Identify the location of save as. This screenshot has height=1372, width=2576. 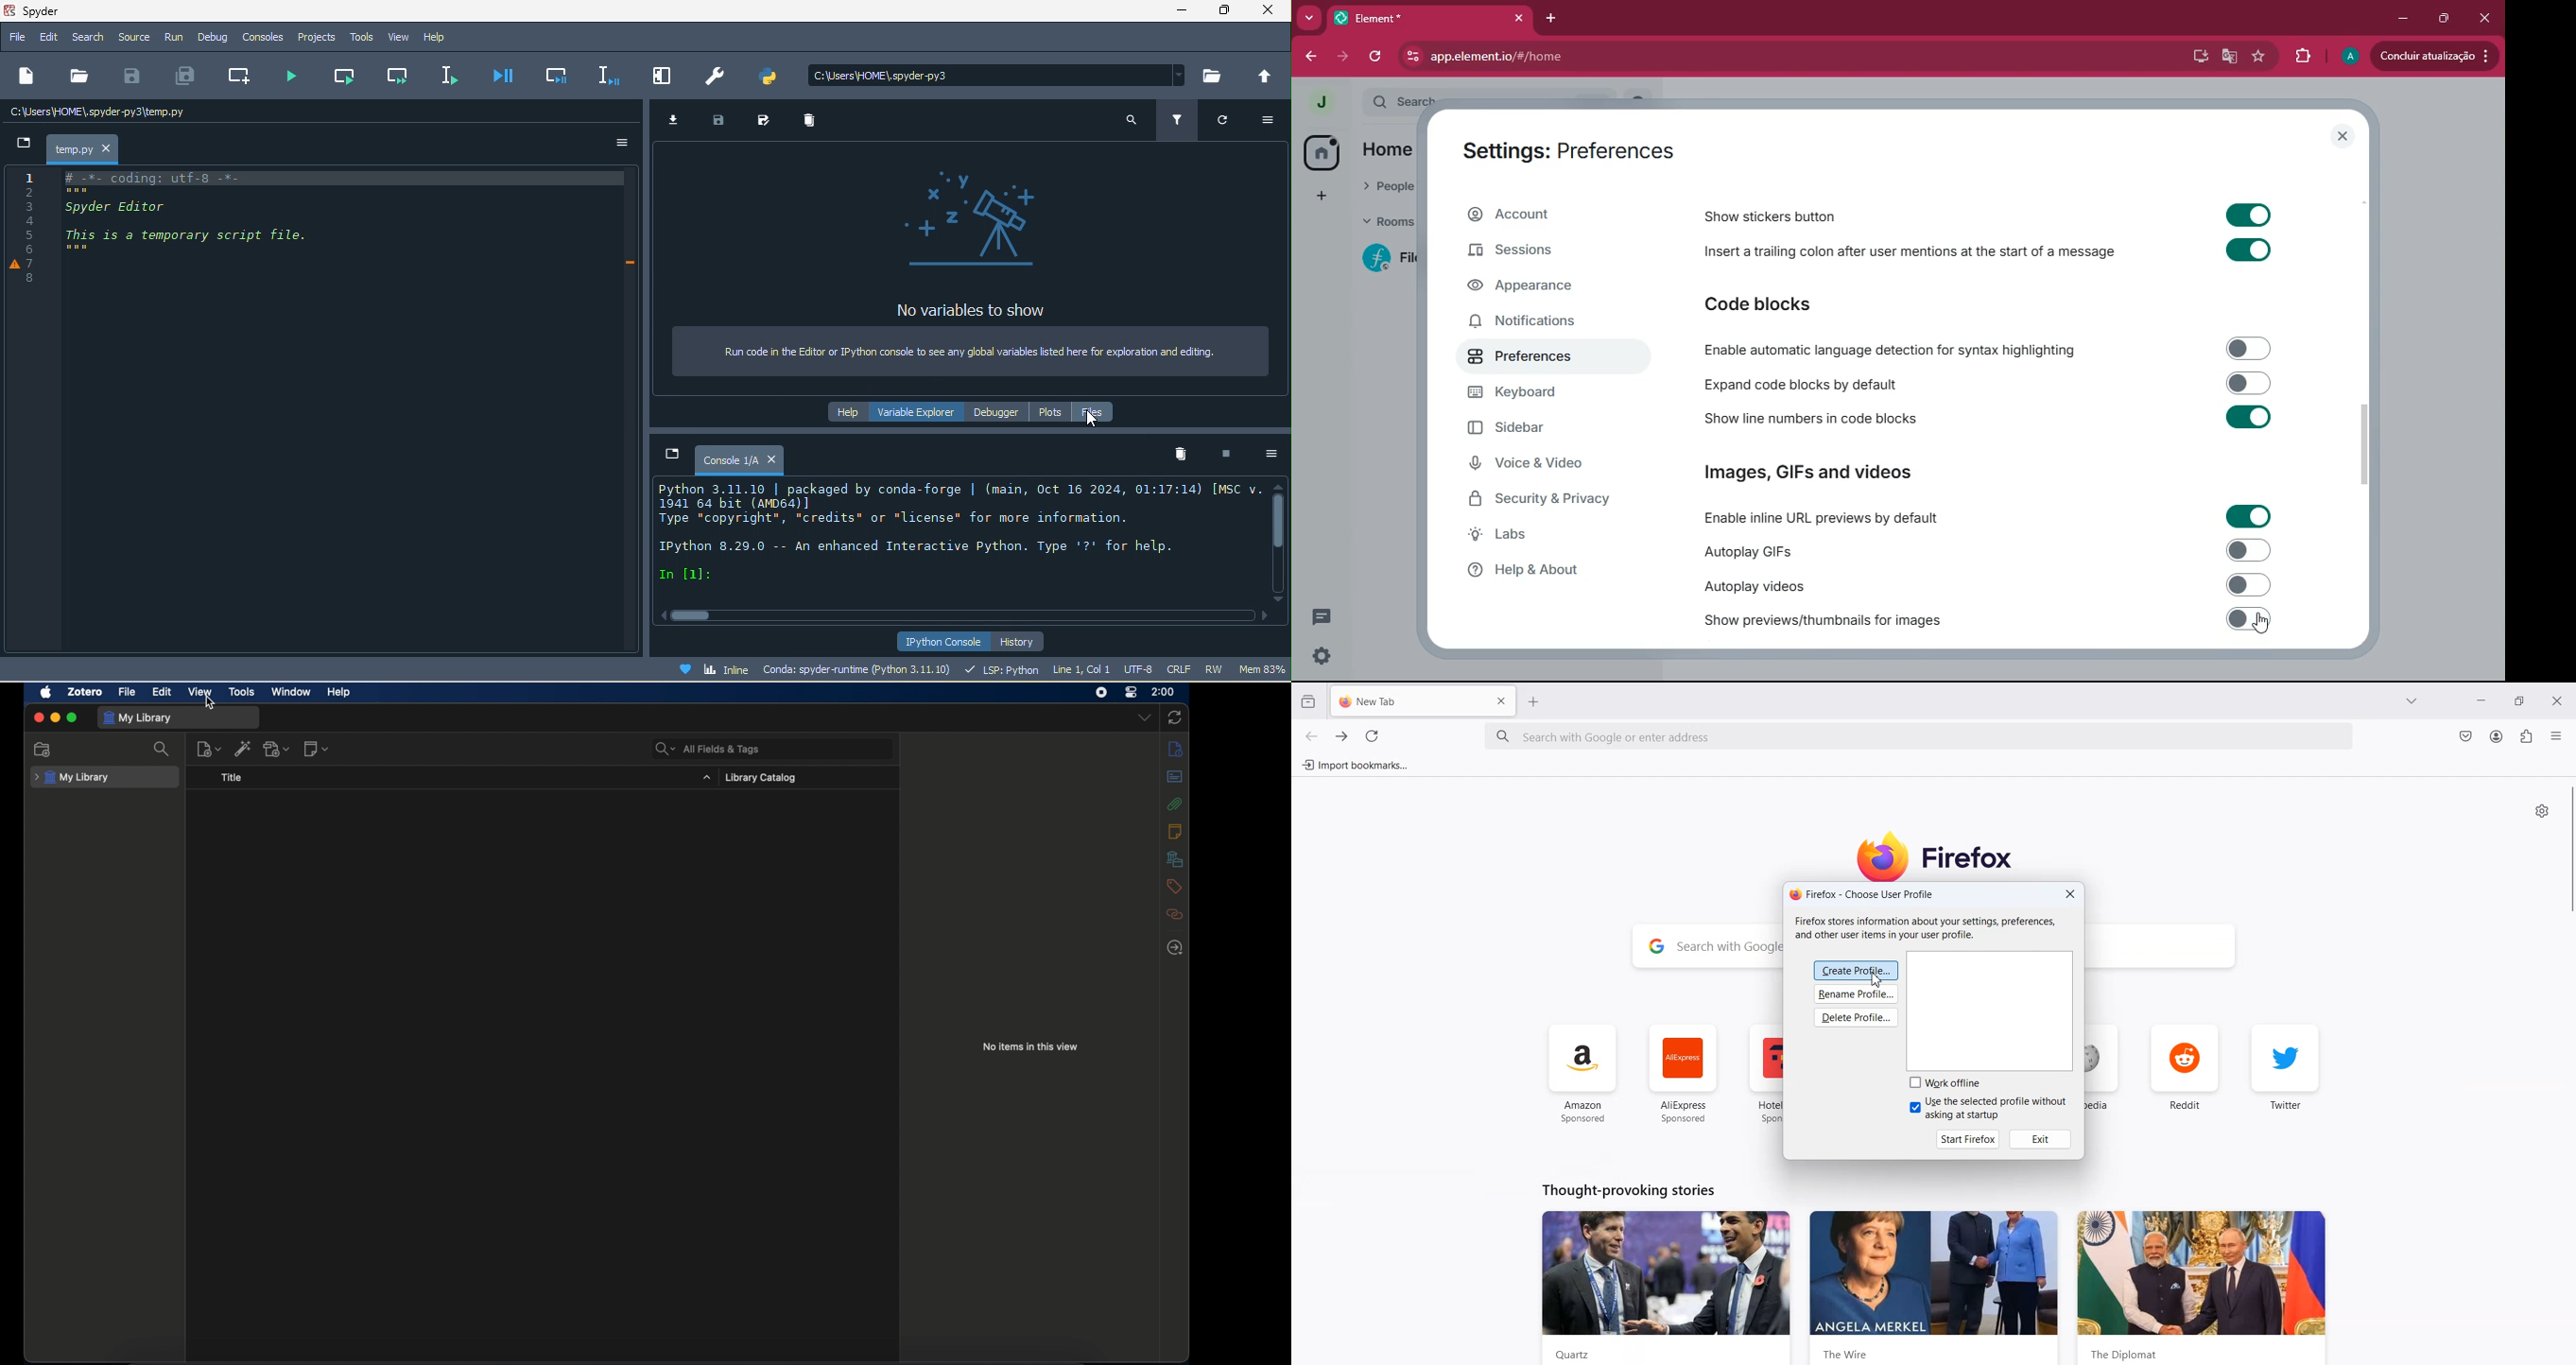
(762, 122).